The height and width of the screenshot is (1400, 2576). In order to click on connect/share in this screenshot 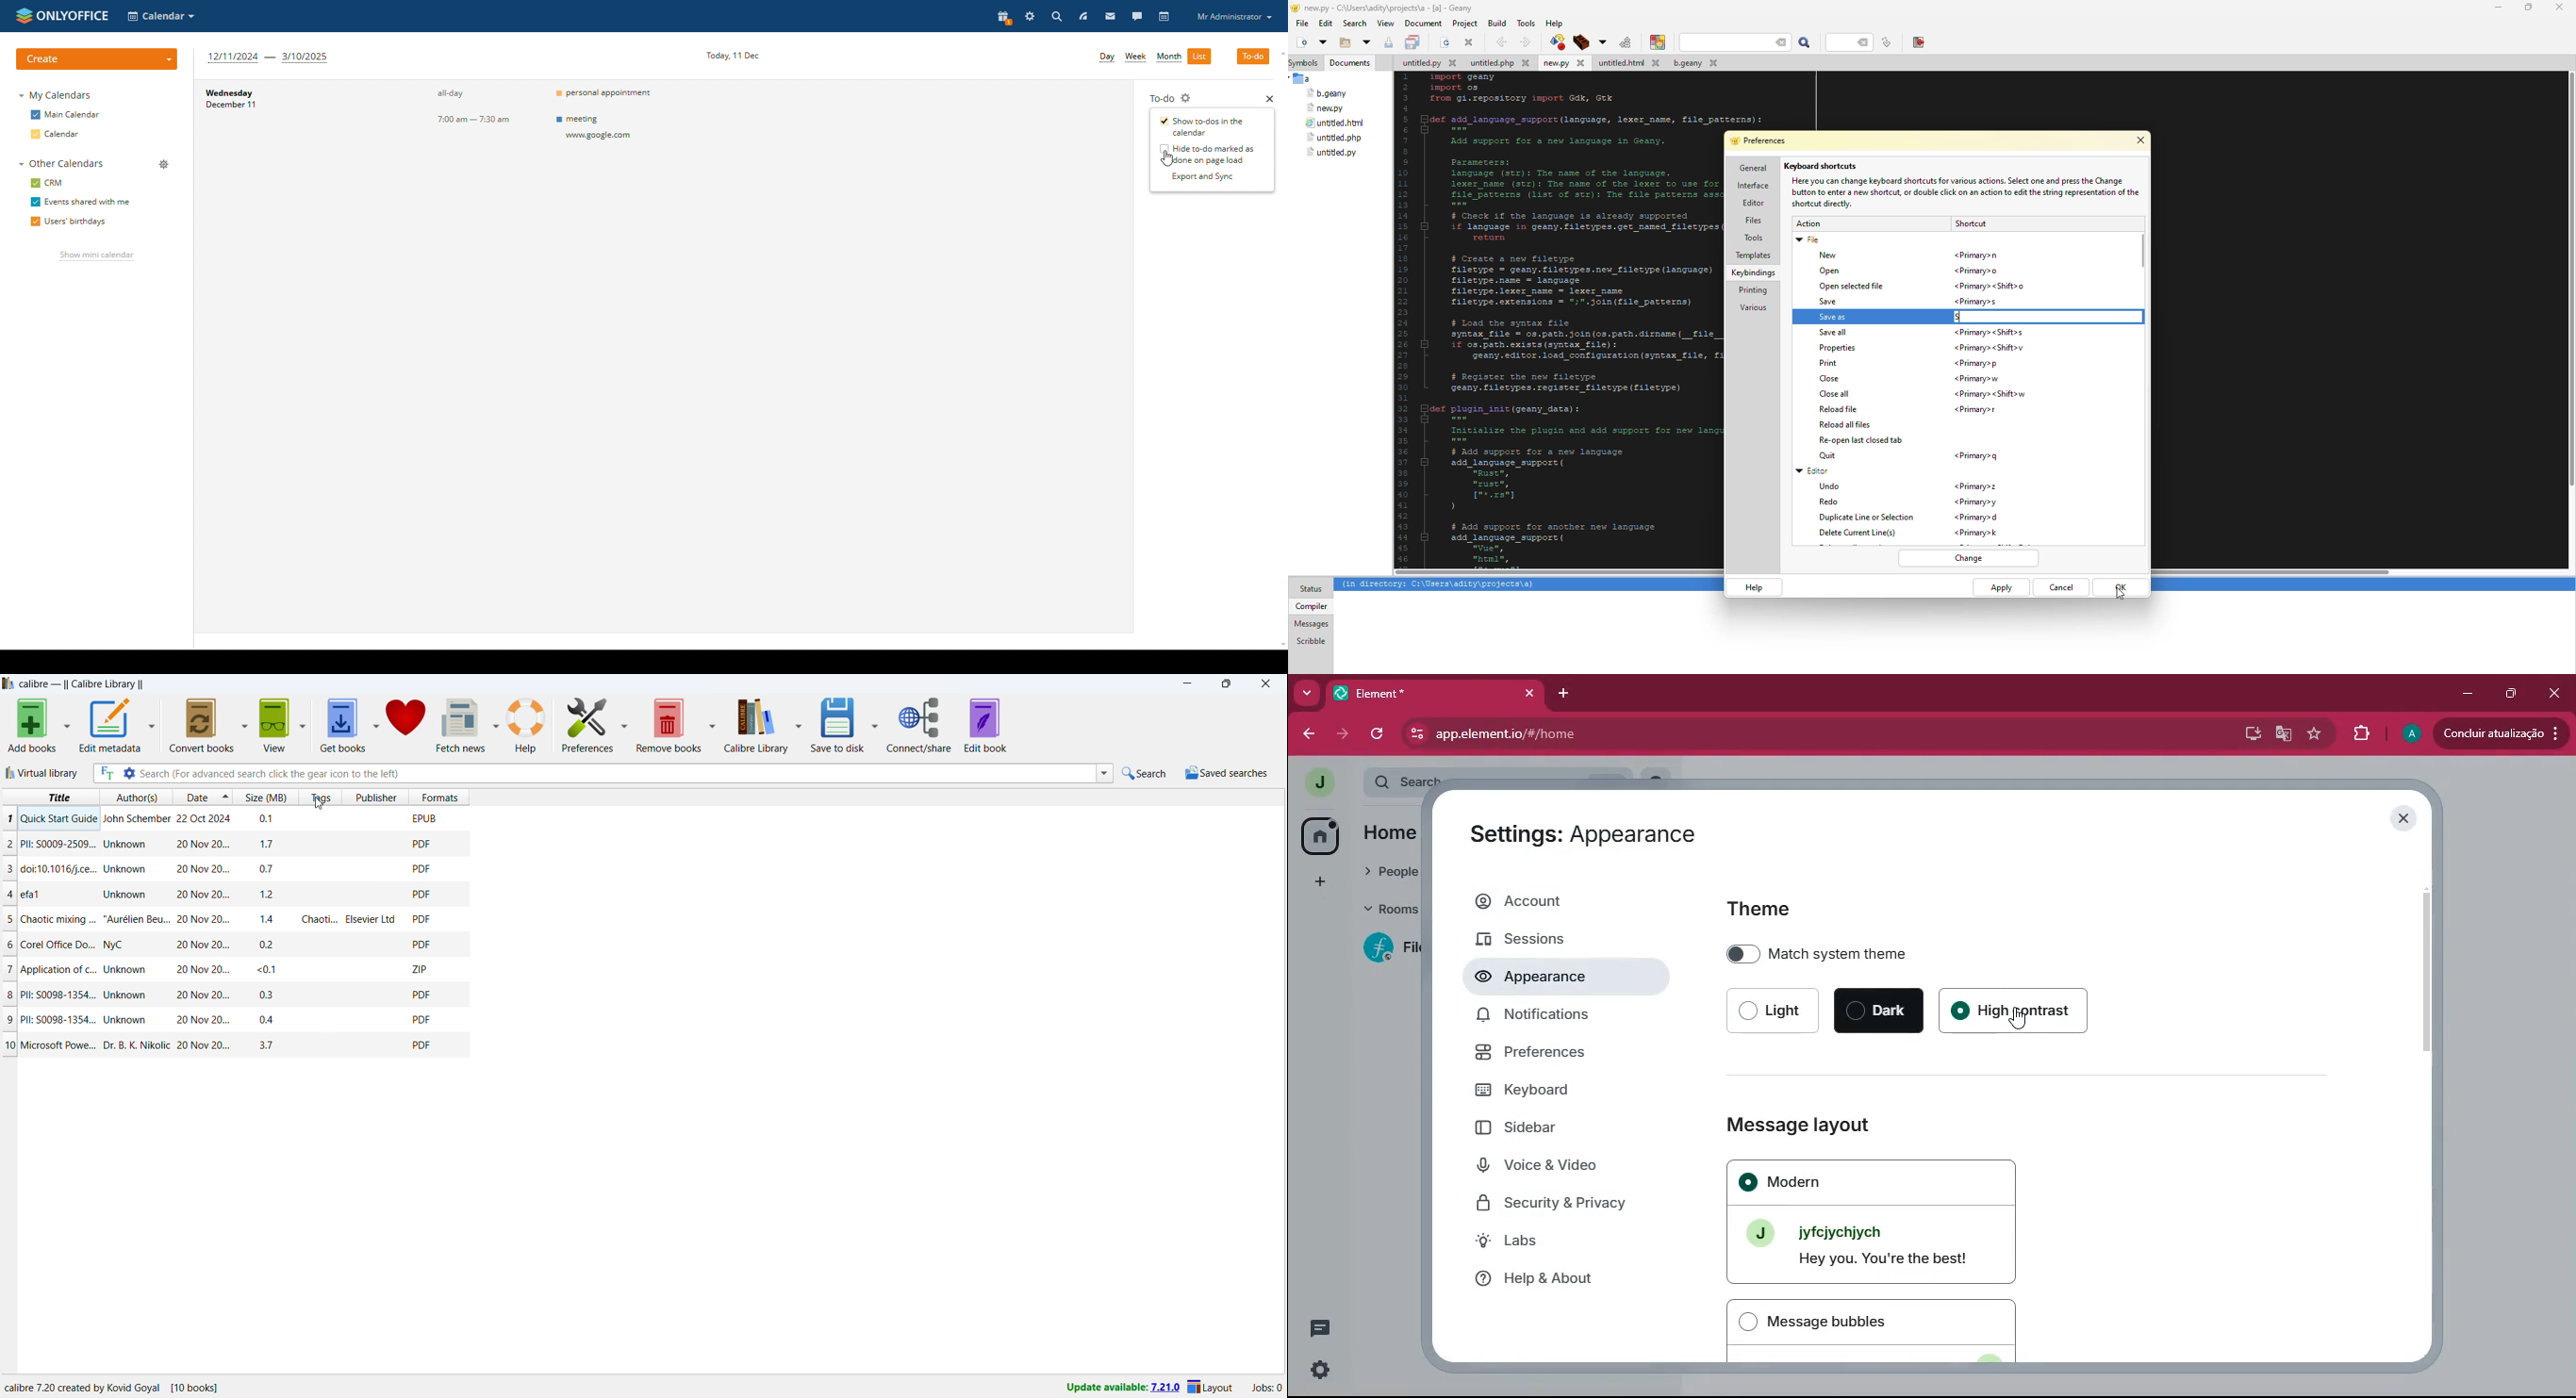, I will do `click(919, 726)`.